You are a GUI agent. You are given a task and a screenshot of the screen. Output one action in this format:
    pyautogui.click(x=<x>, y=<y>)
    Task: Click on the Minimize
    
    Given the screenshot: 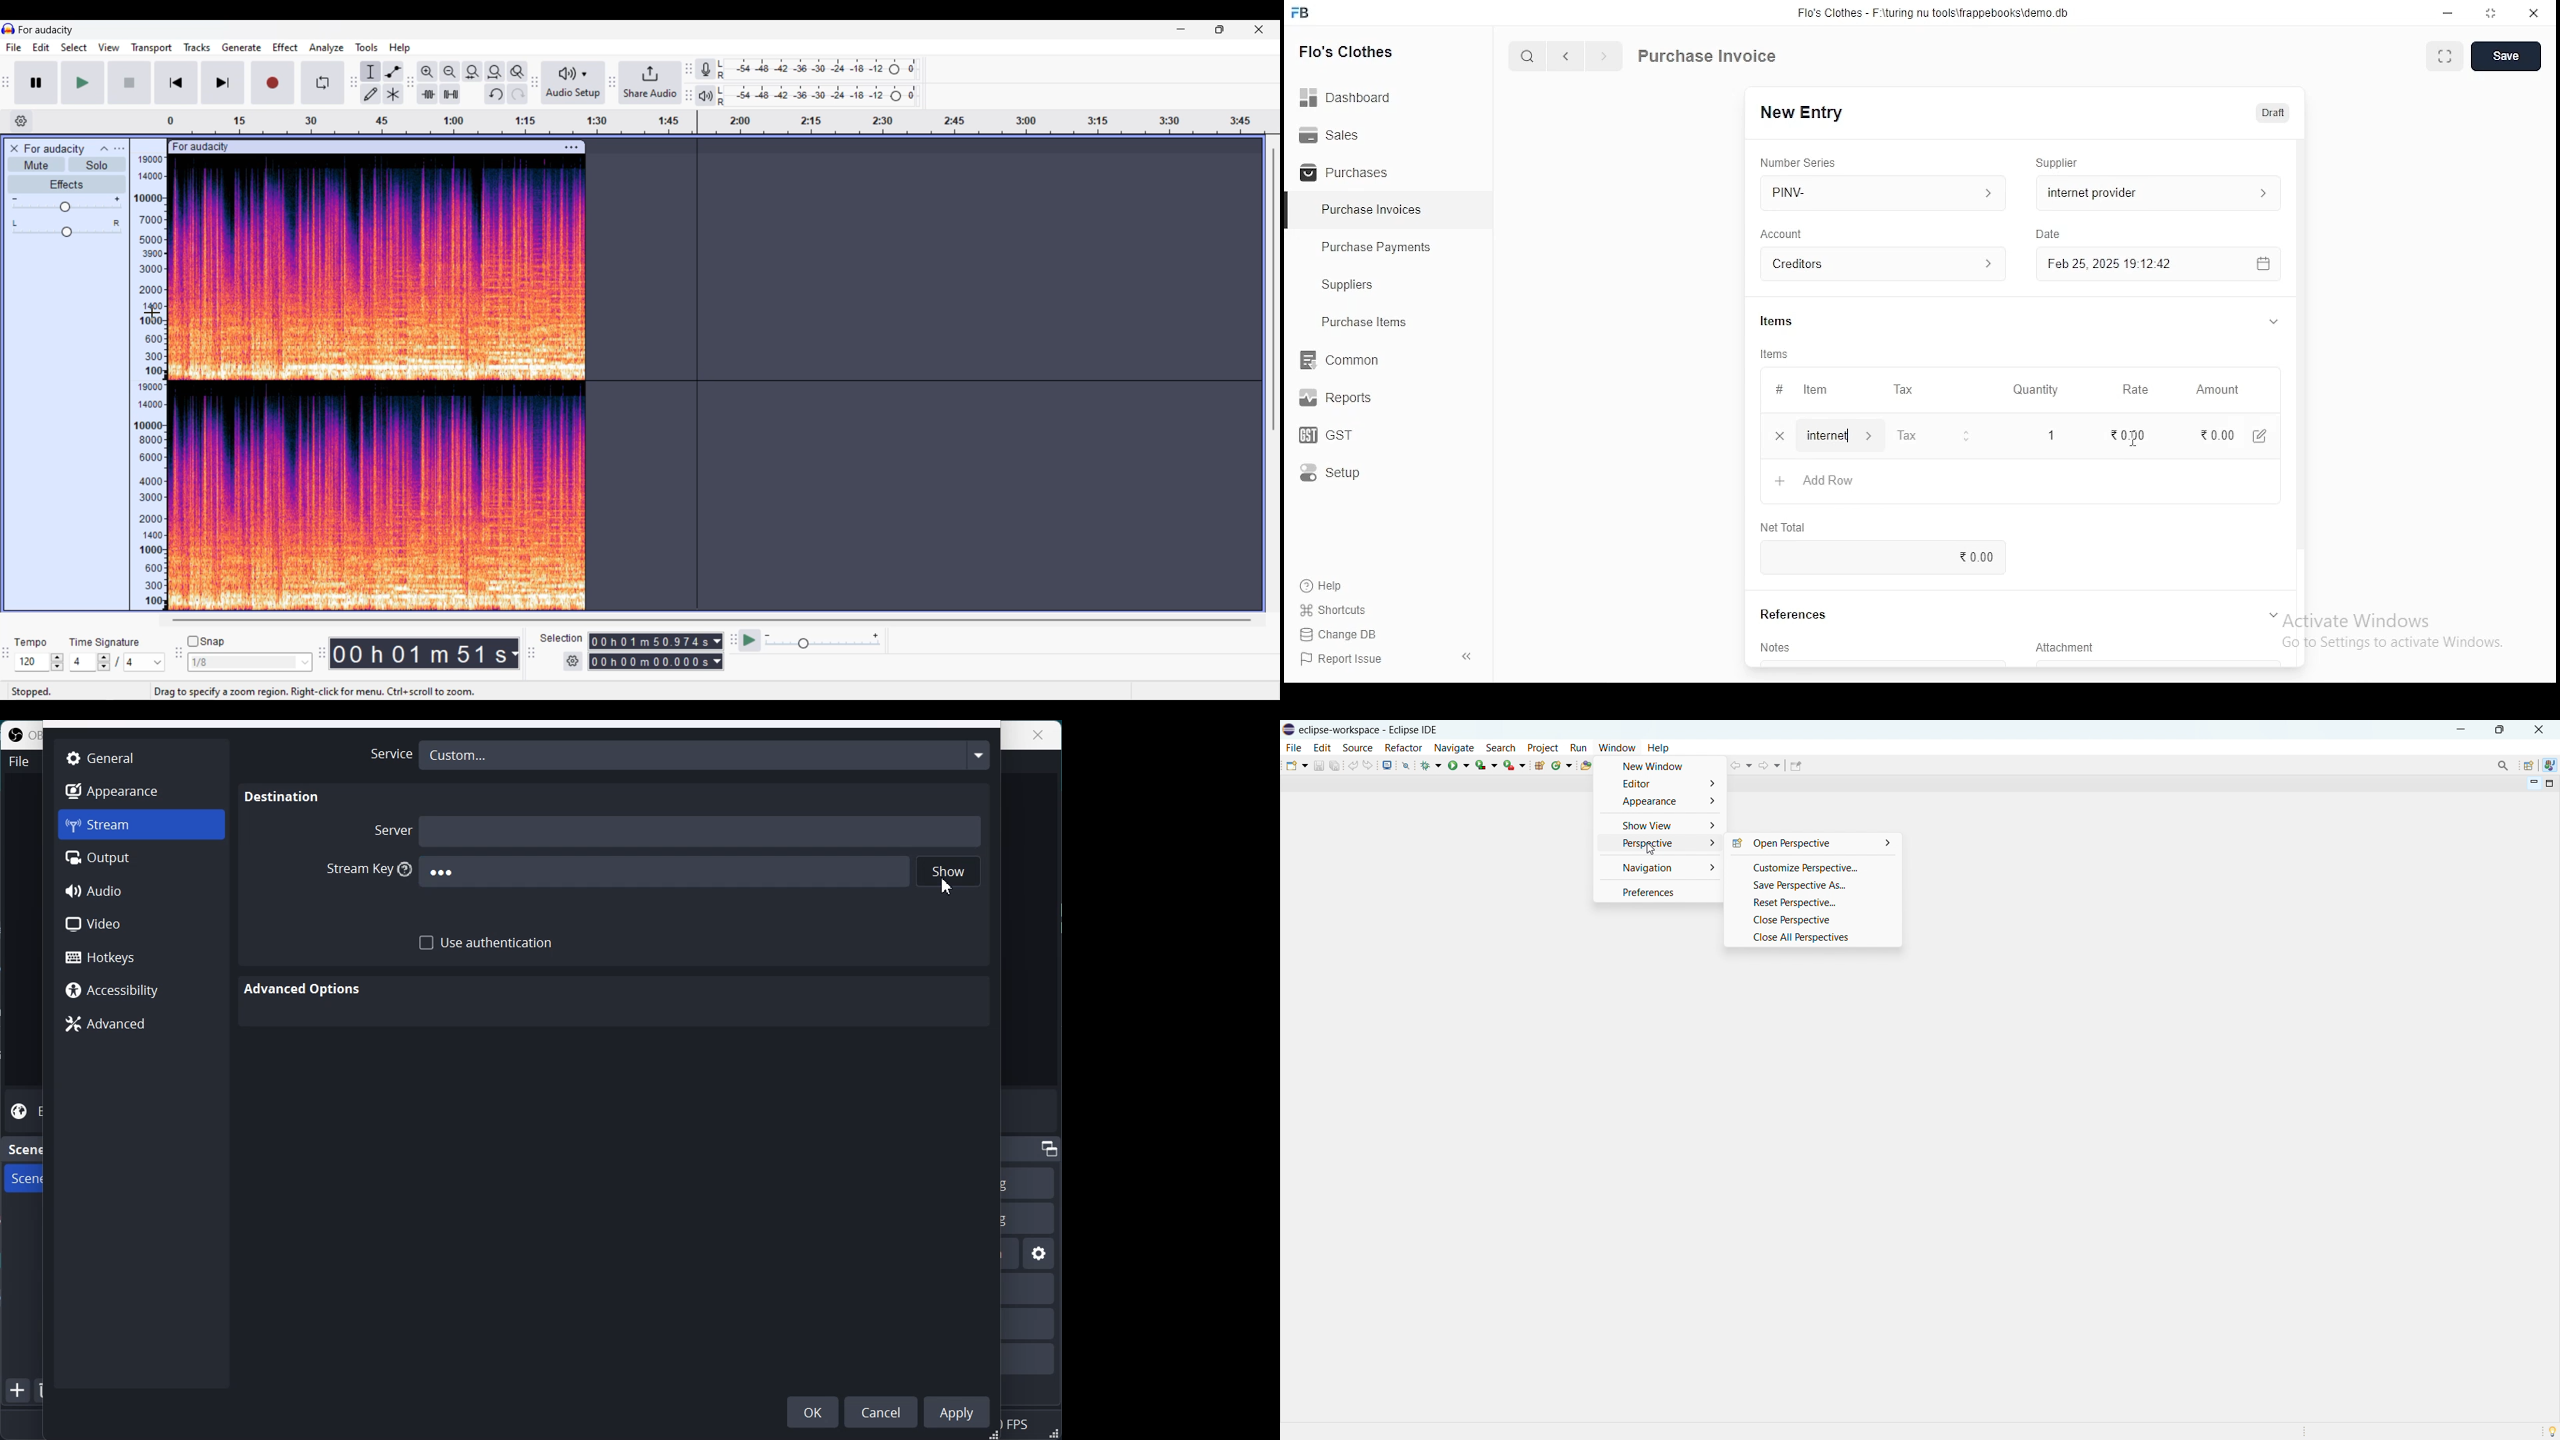 What is the action you would take?
    pyautogui.click(x=1181, y=29)
    